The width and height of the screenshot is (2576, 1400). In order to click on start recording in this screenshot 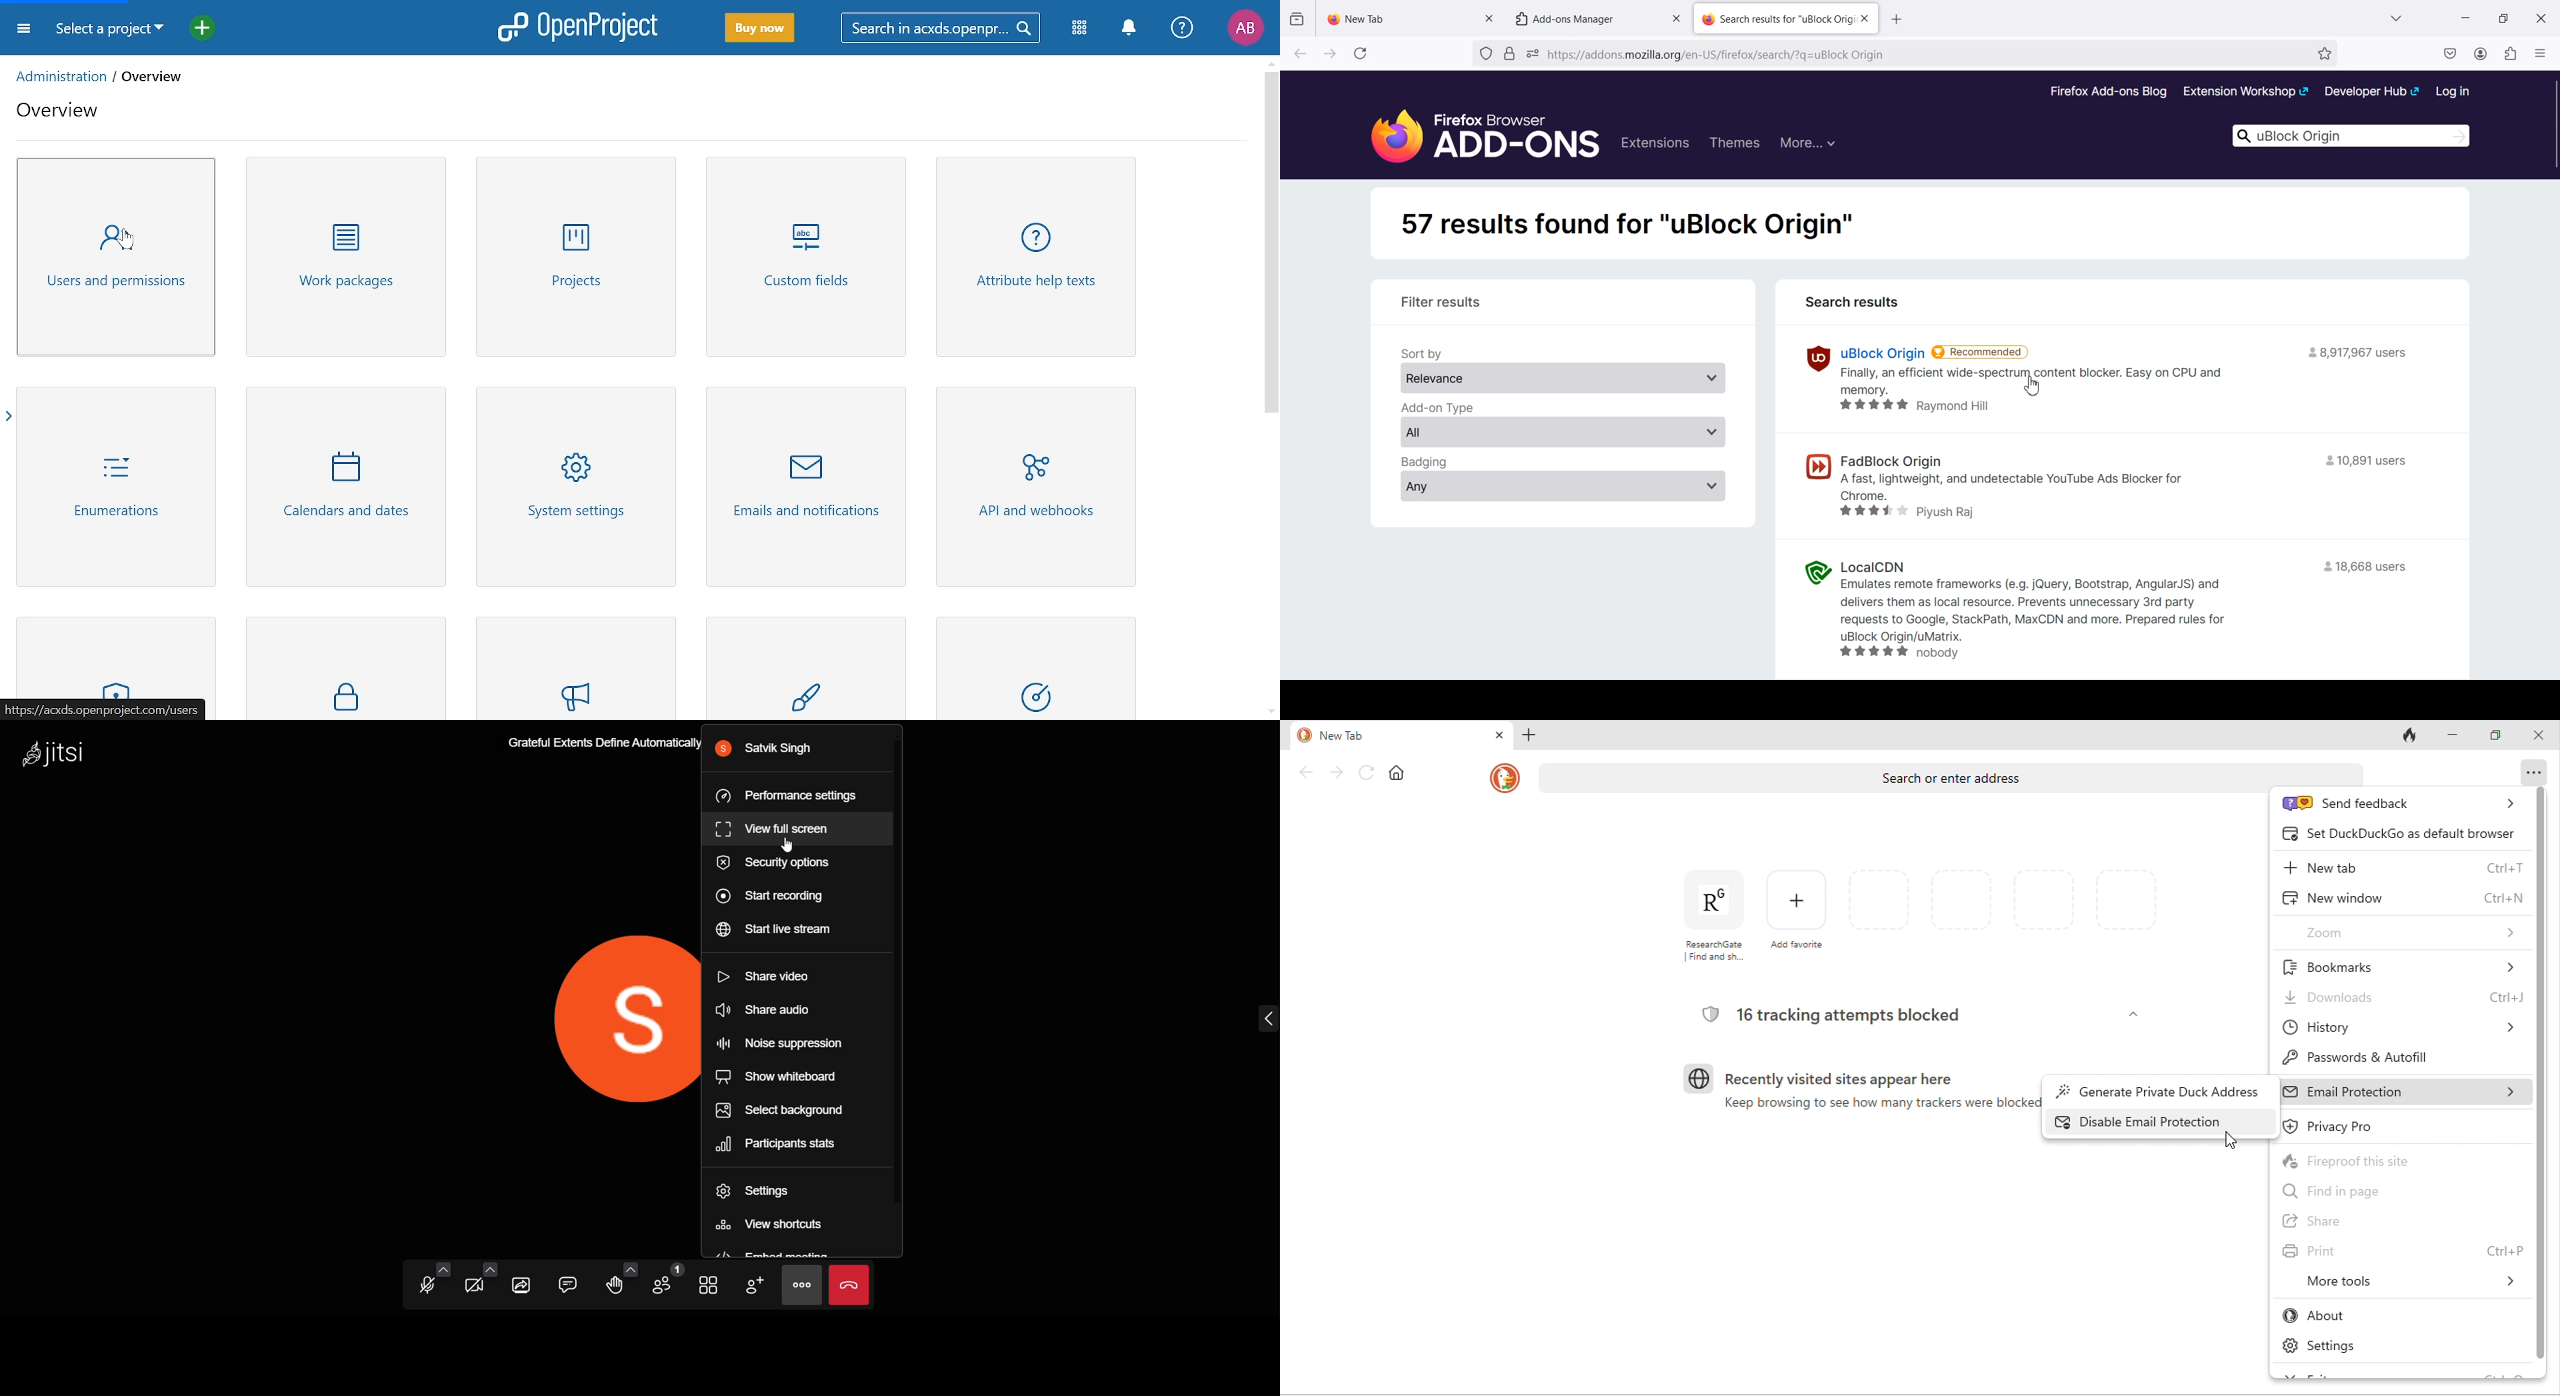, I will do `click(774, 897)`.